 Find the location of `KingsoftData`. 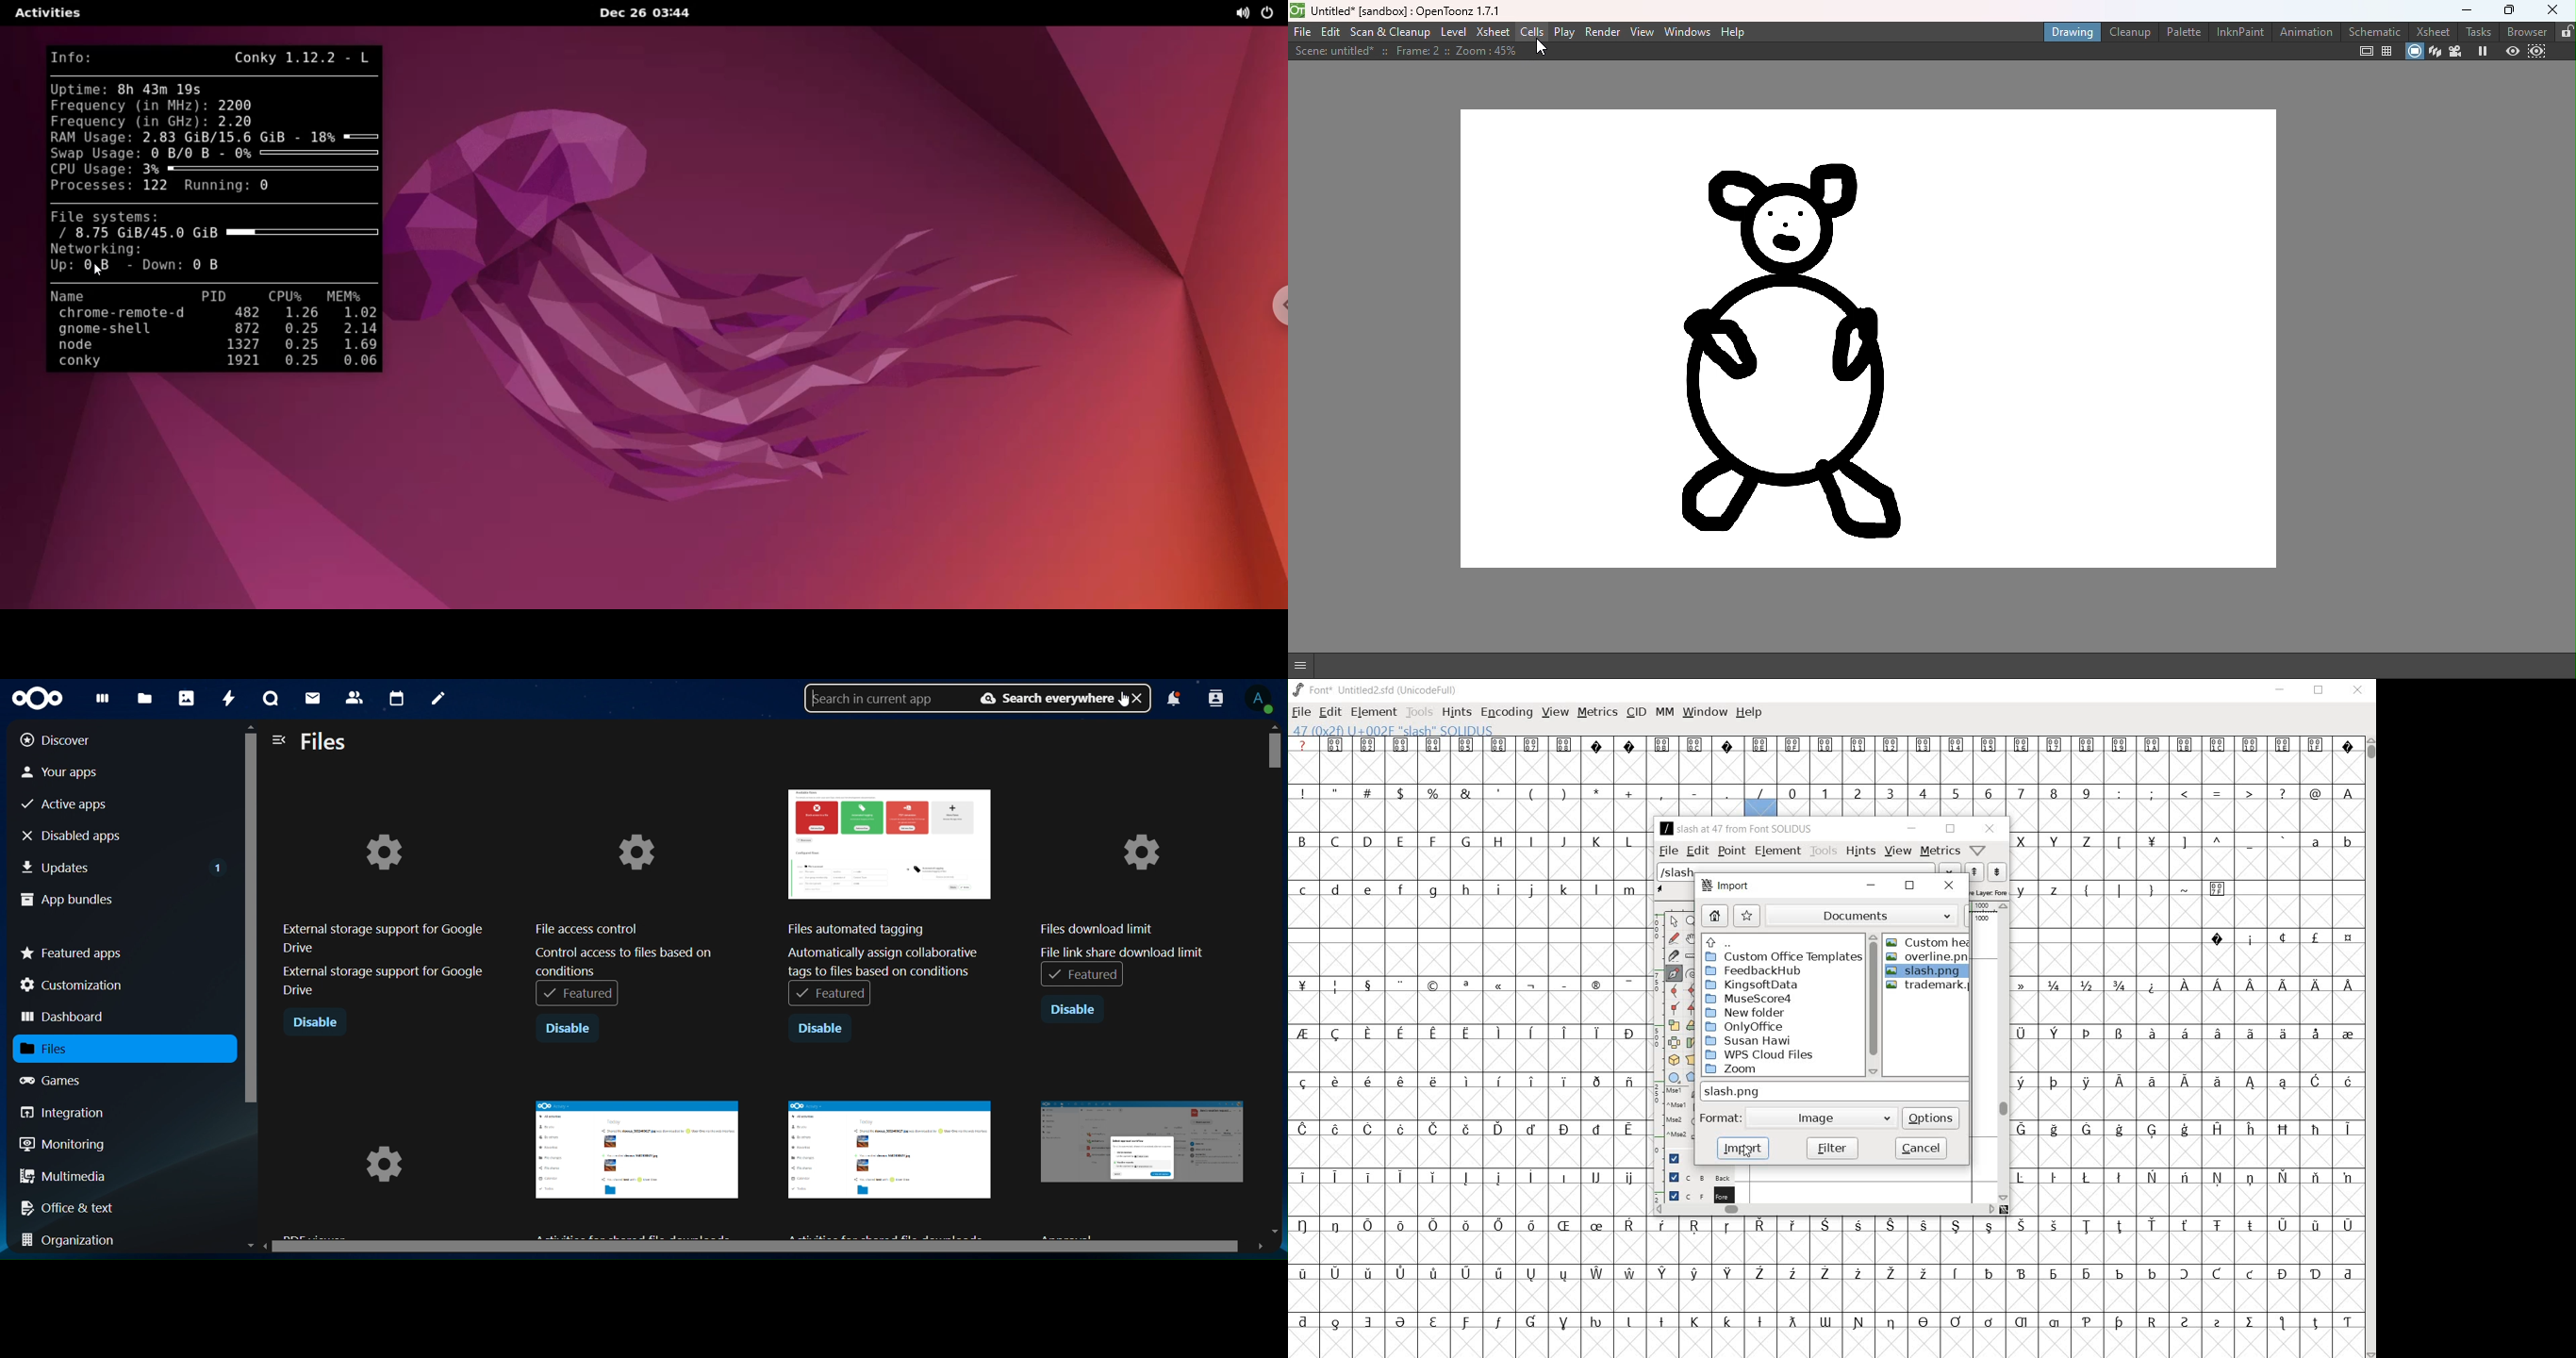

KingsoftData is located at coordinates (1752, 985).